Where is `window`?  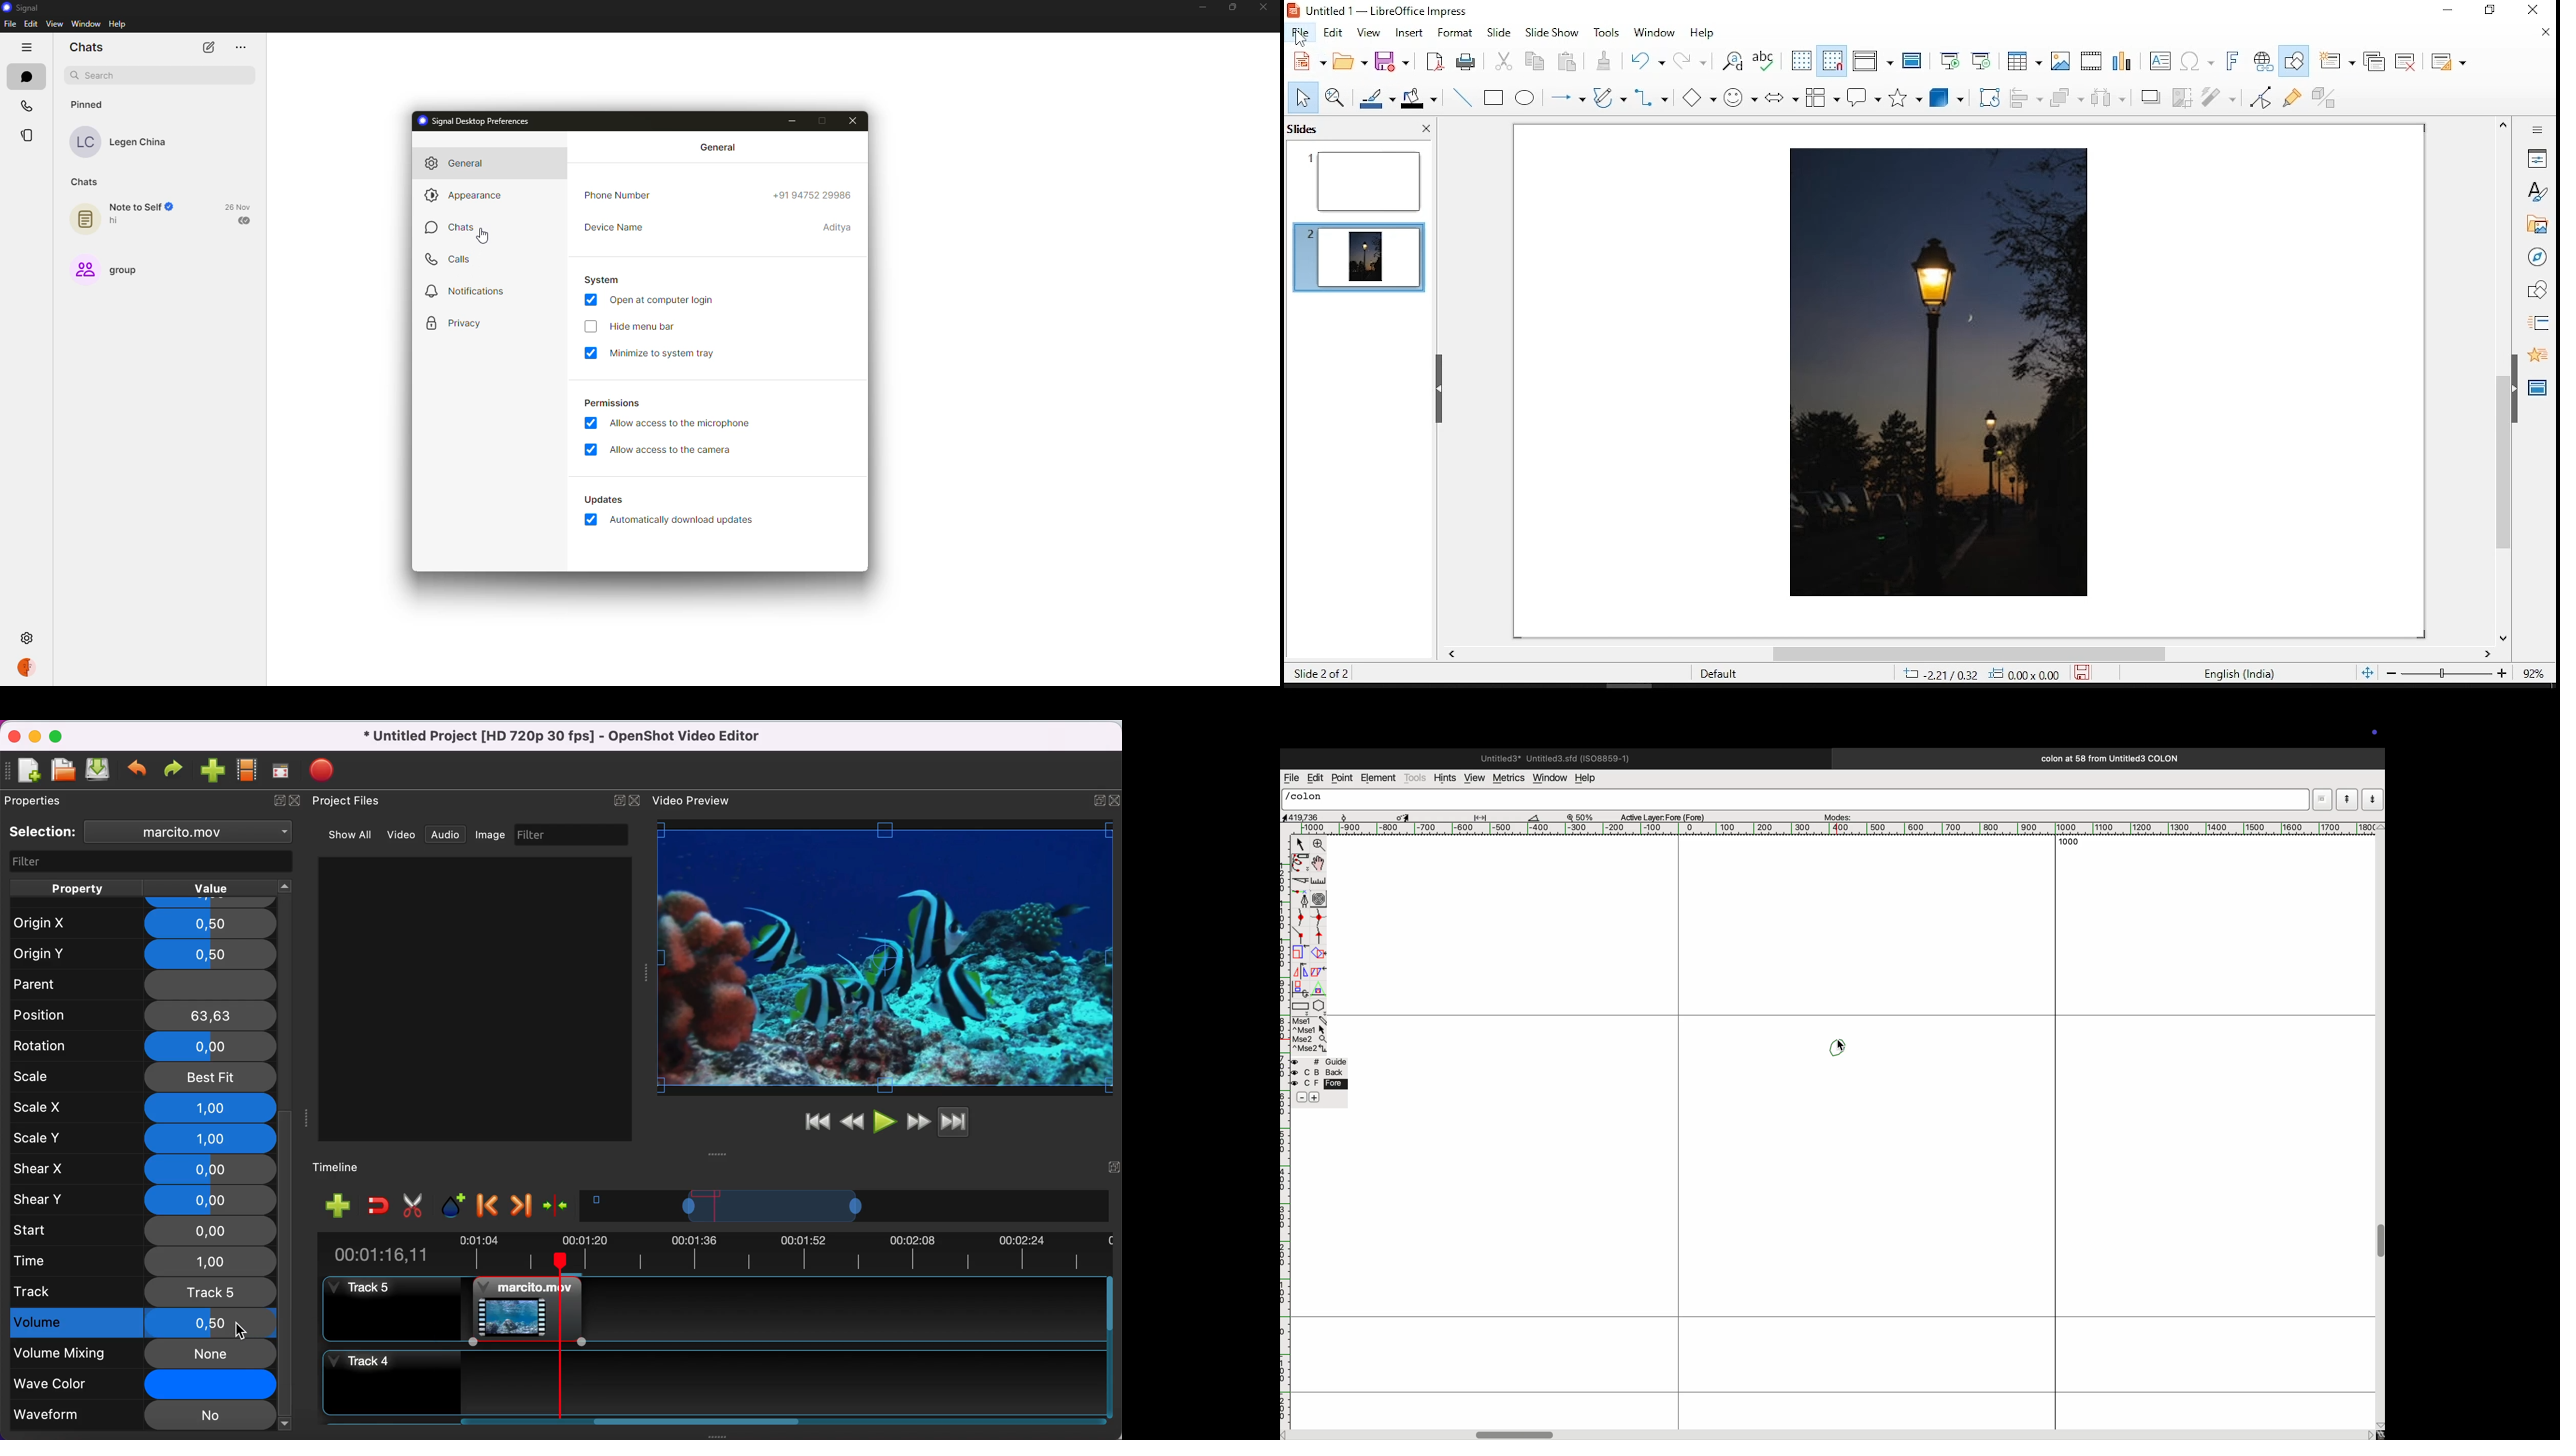 window is located at coordinates (1548, 779).